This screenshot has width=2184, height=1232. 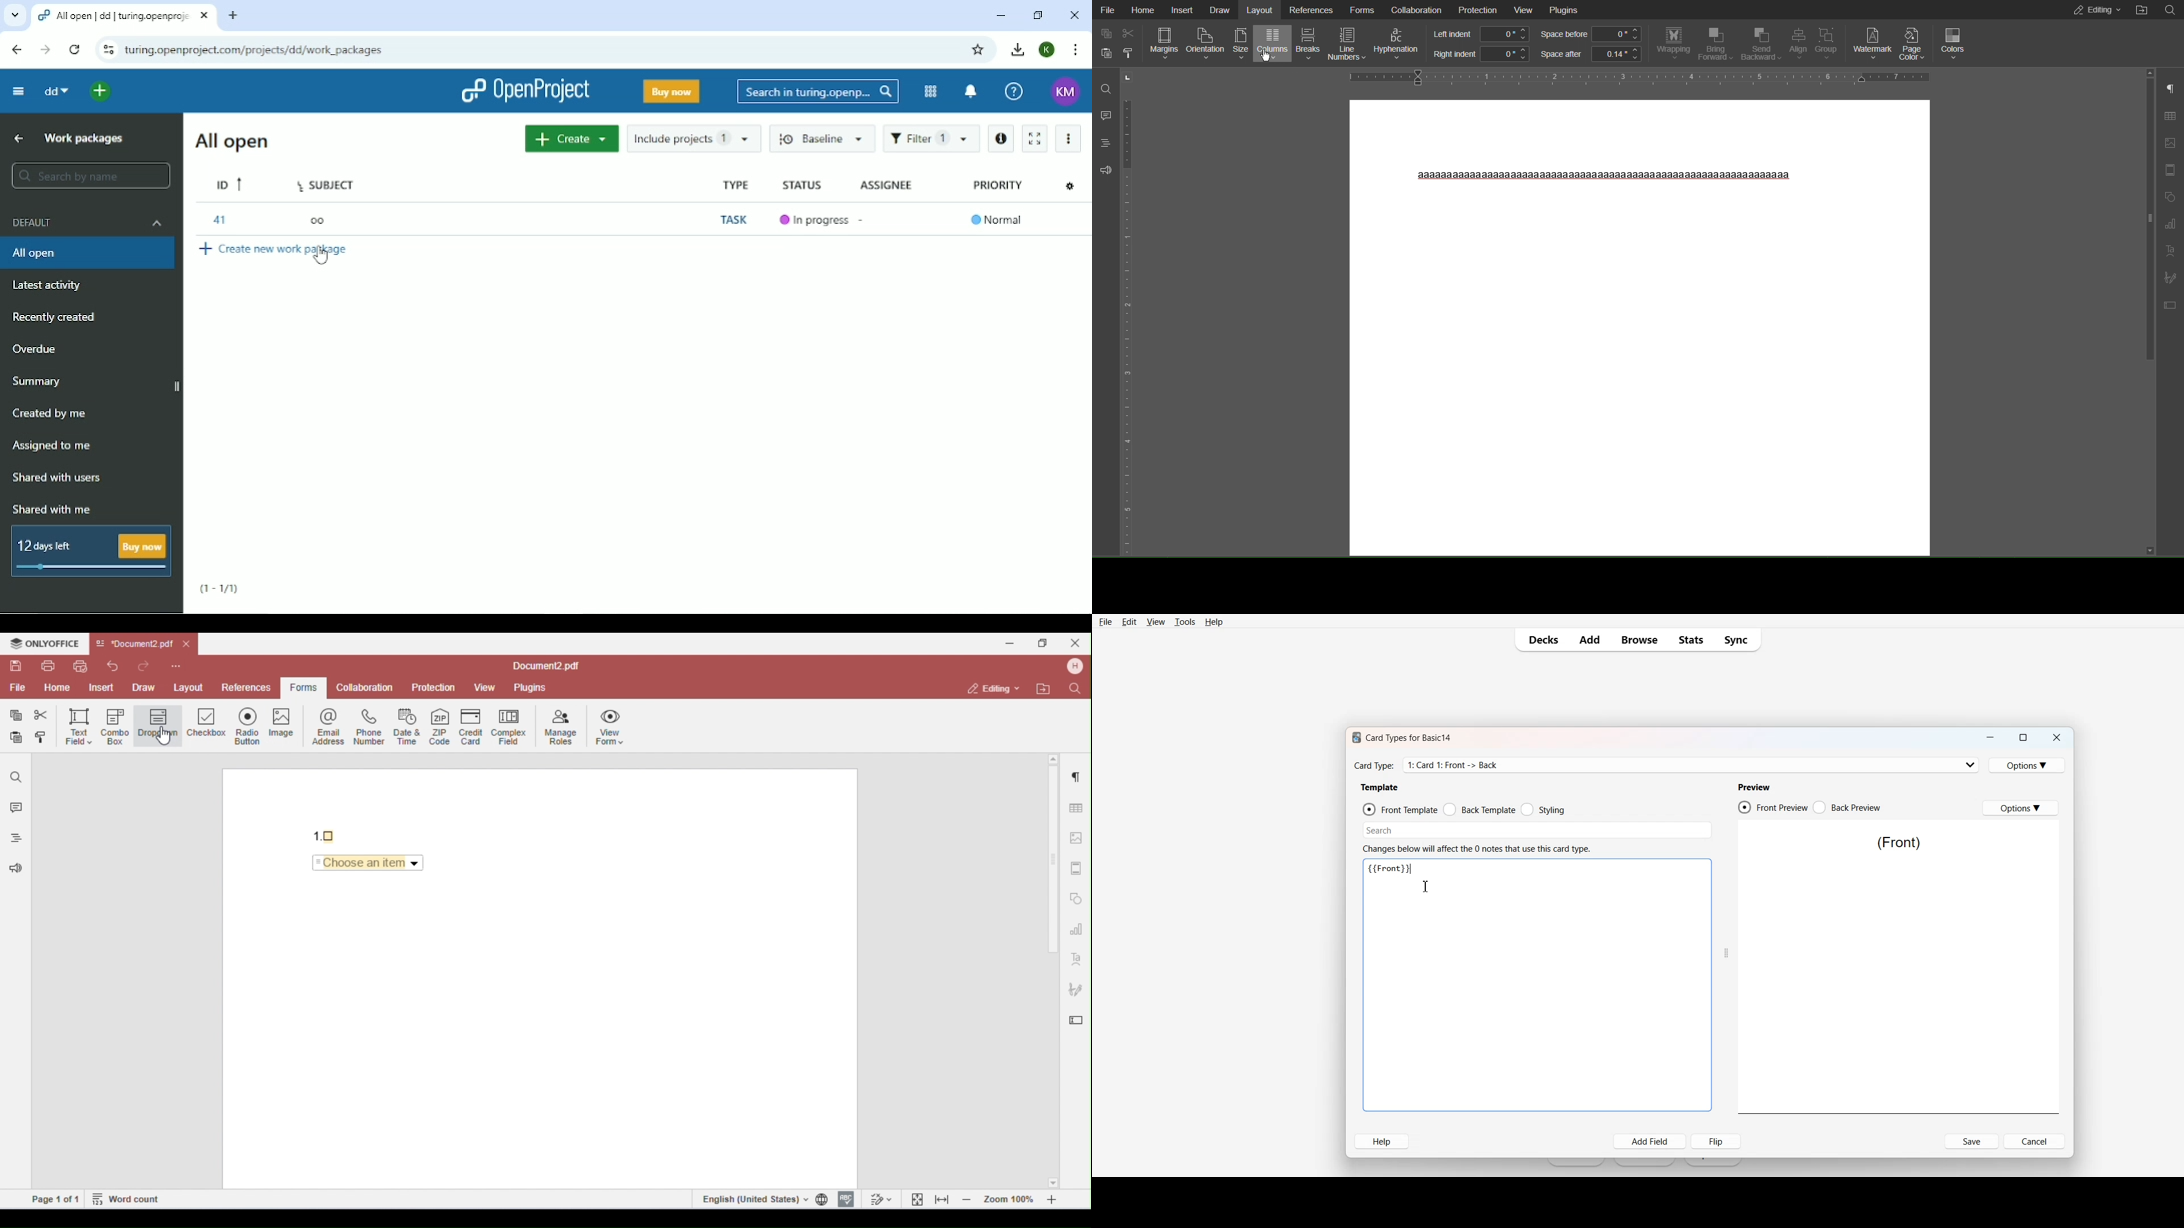 I want to click on Maximize, so click(x=2024, y=737).